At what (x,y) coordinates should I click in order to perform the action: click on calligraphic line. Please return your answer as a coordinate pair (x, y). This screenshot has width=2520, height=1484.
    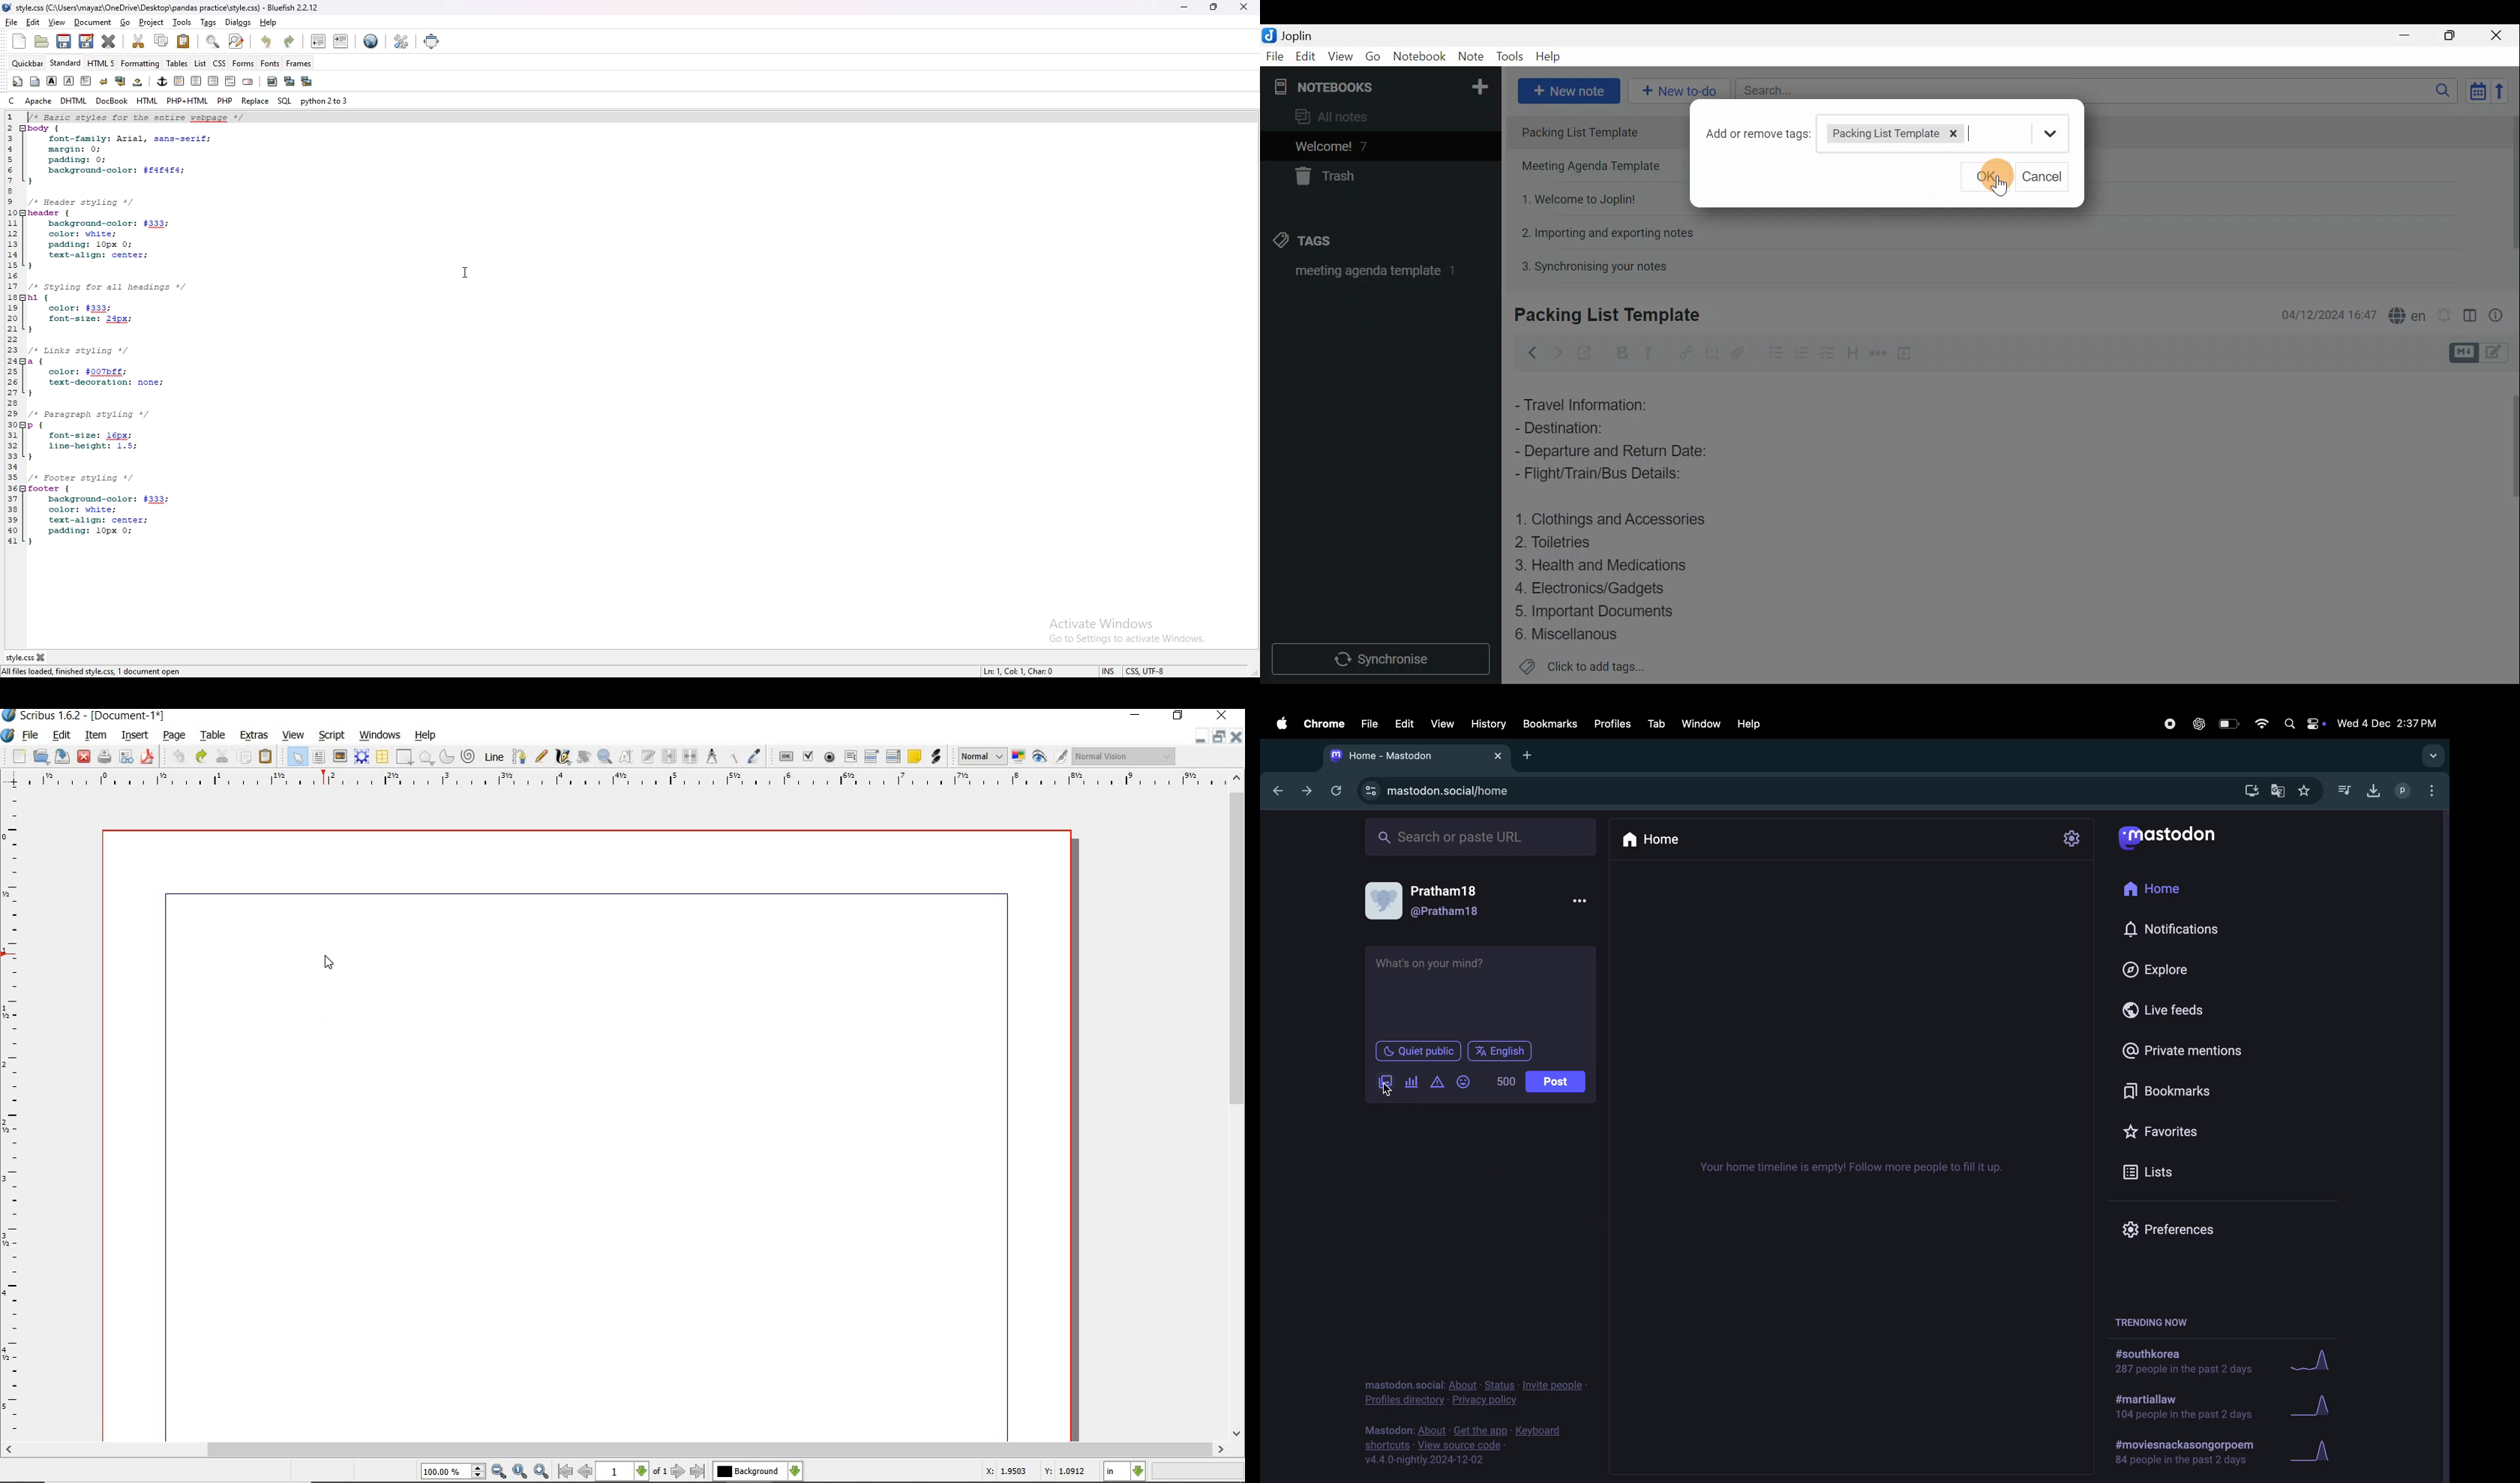
    Looking at the image, I should click on (563, 757).